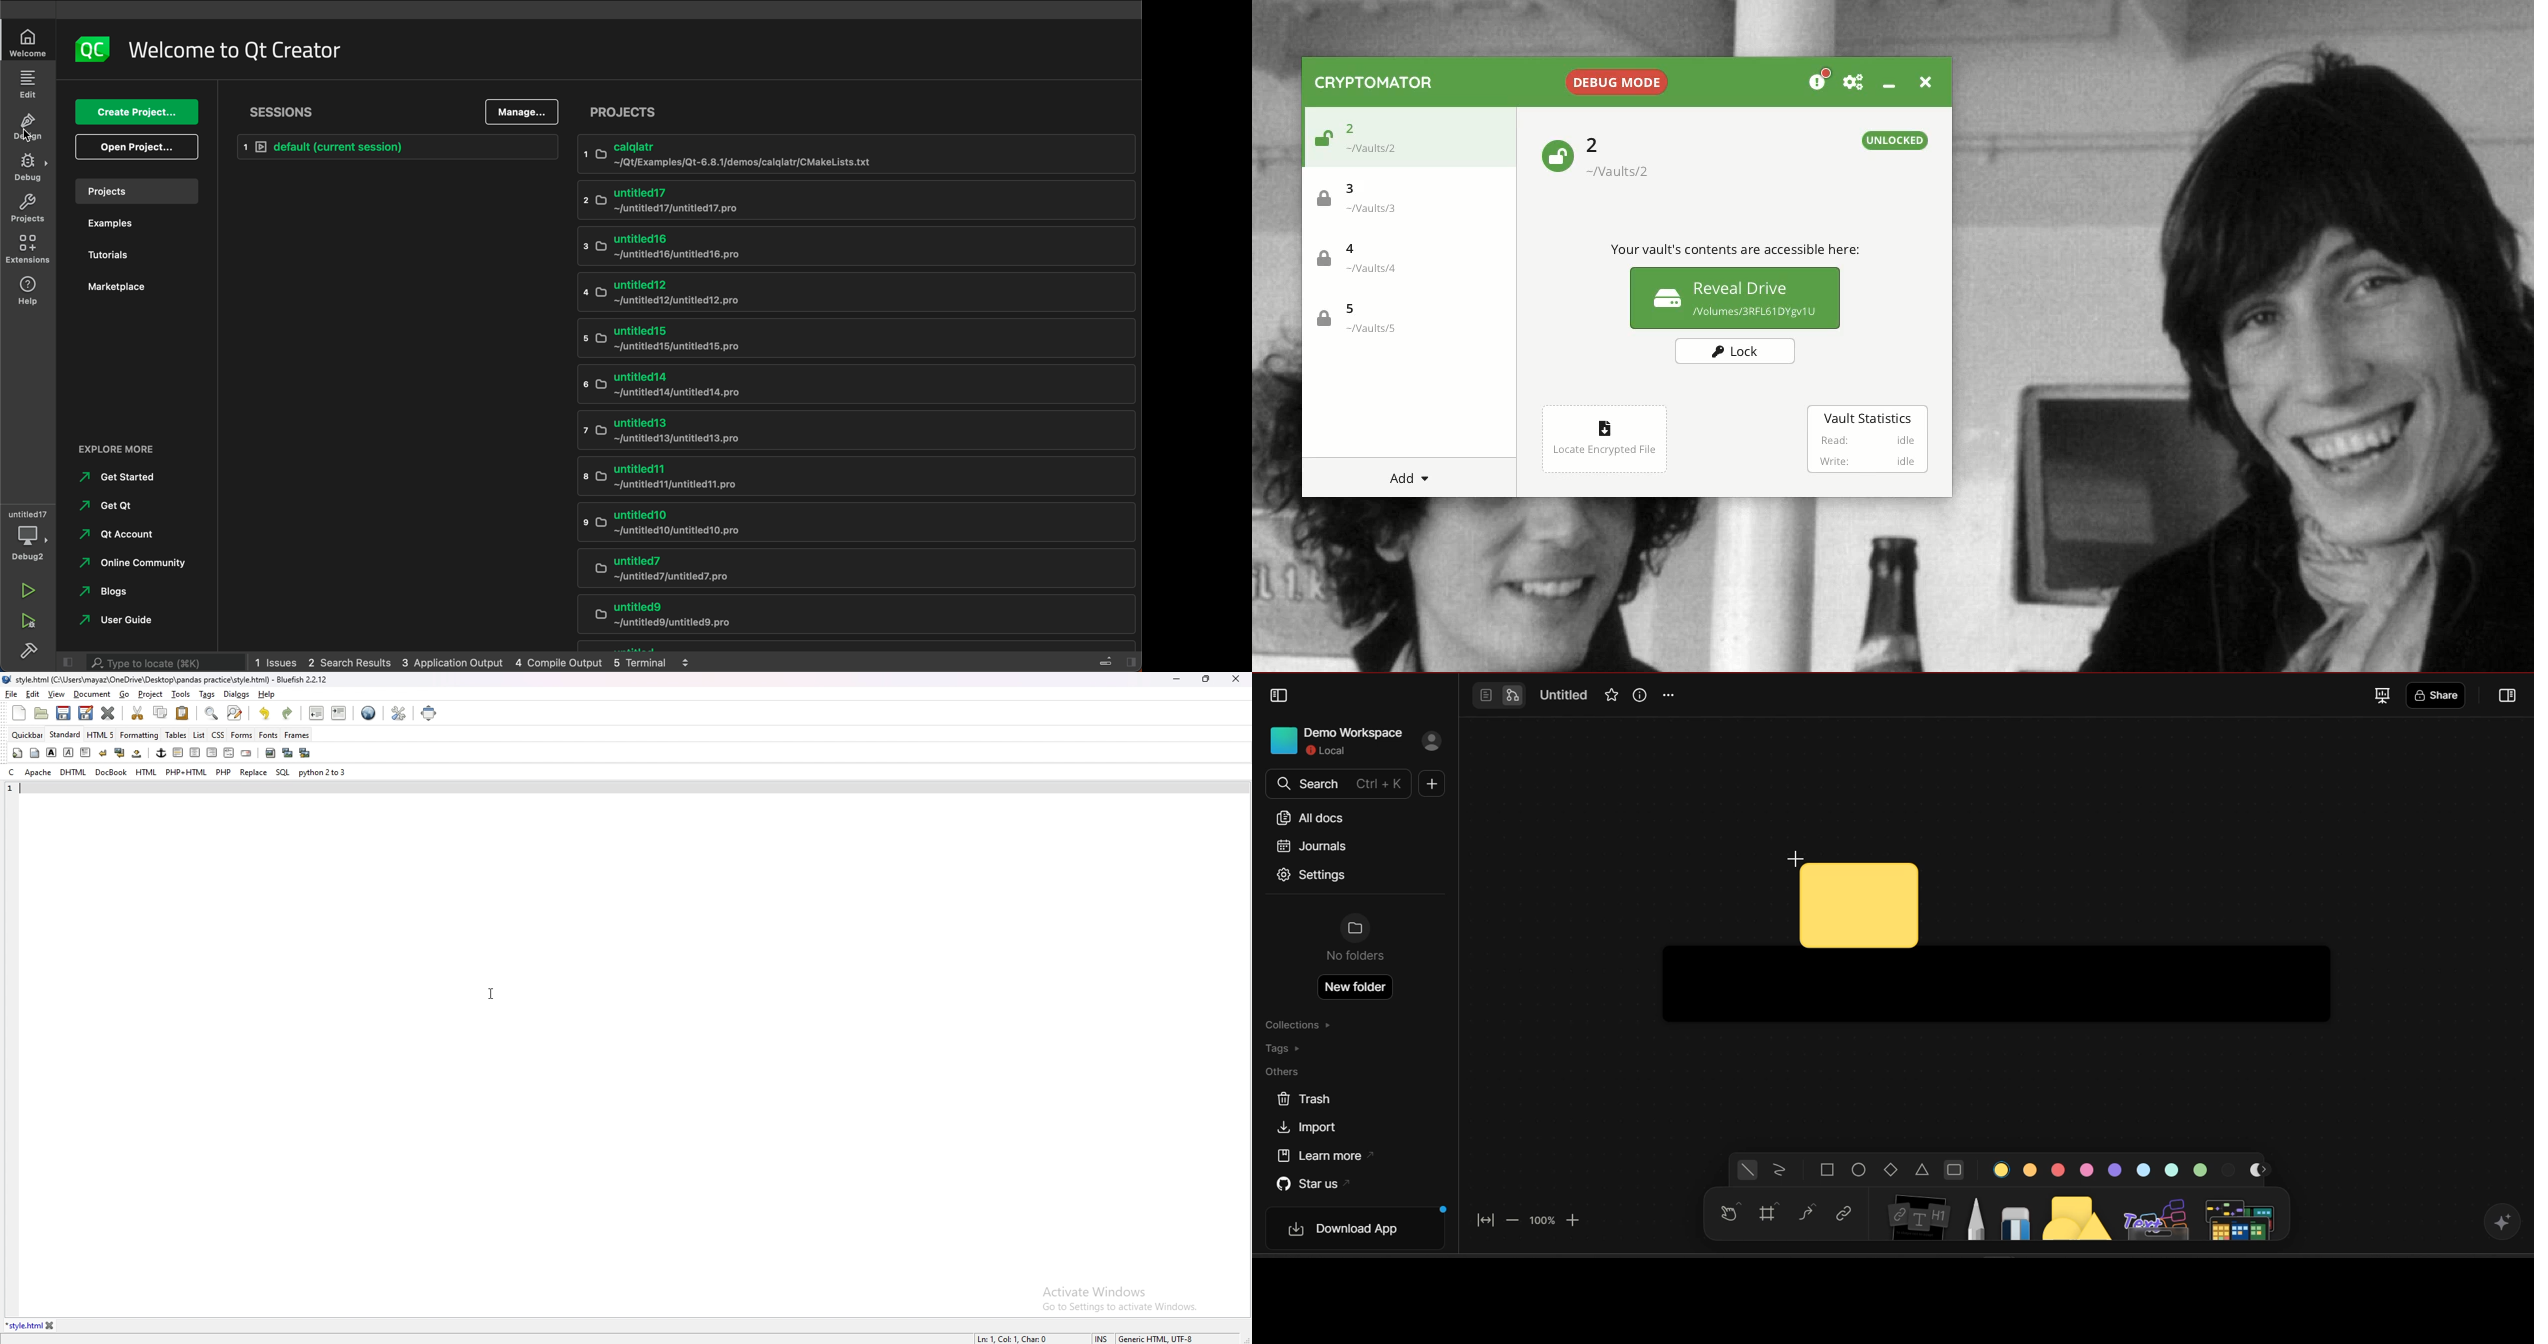 This screenshot has height=1344, width=2548. What do you see at coordinates (835, 522) in the screenshot?
I see `untitled10` at bounding box center [835, 522].